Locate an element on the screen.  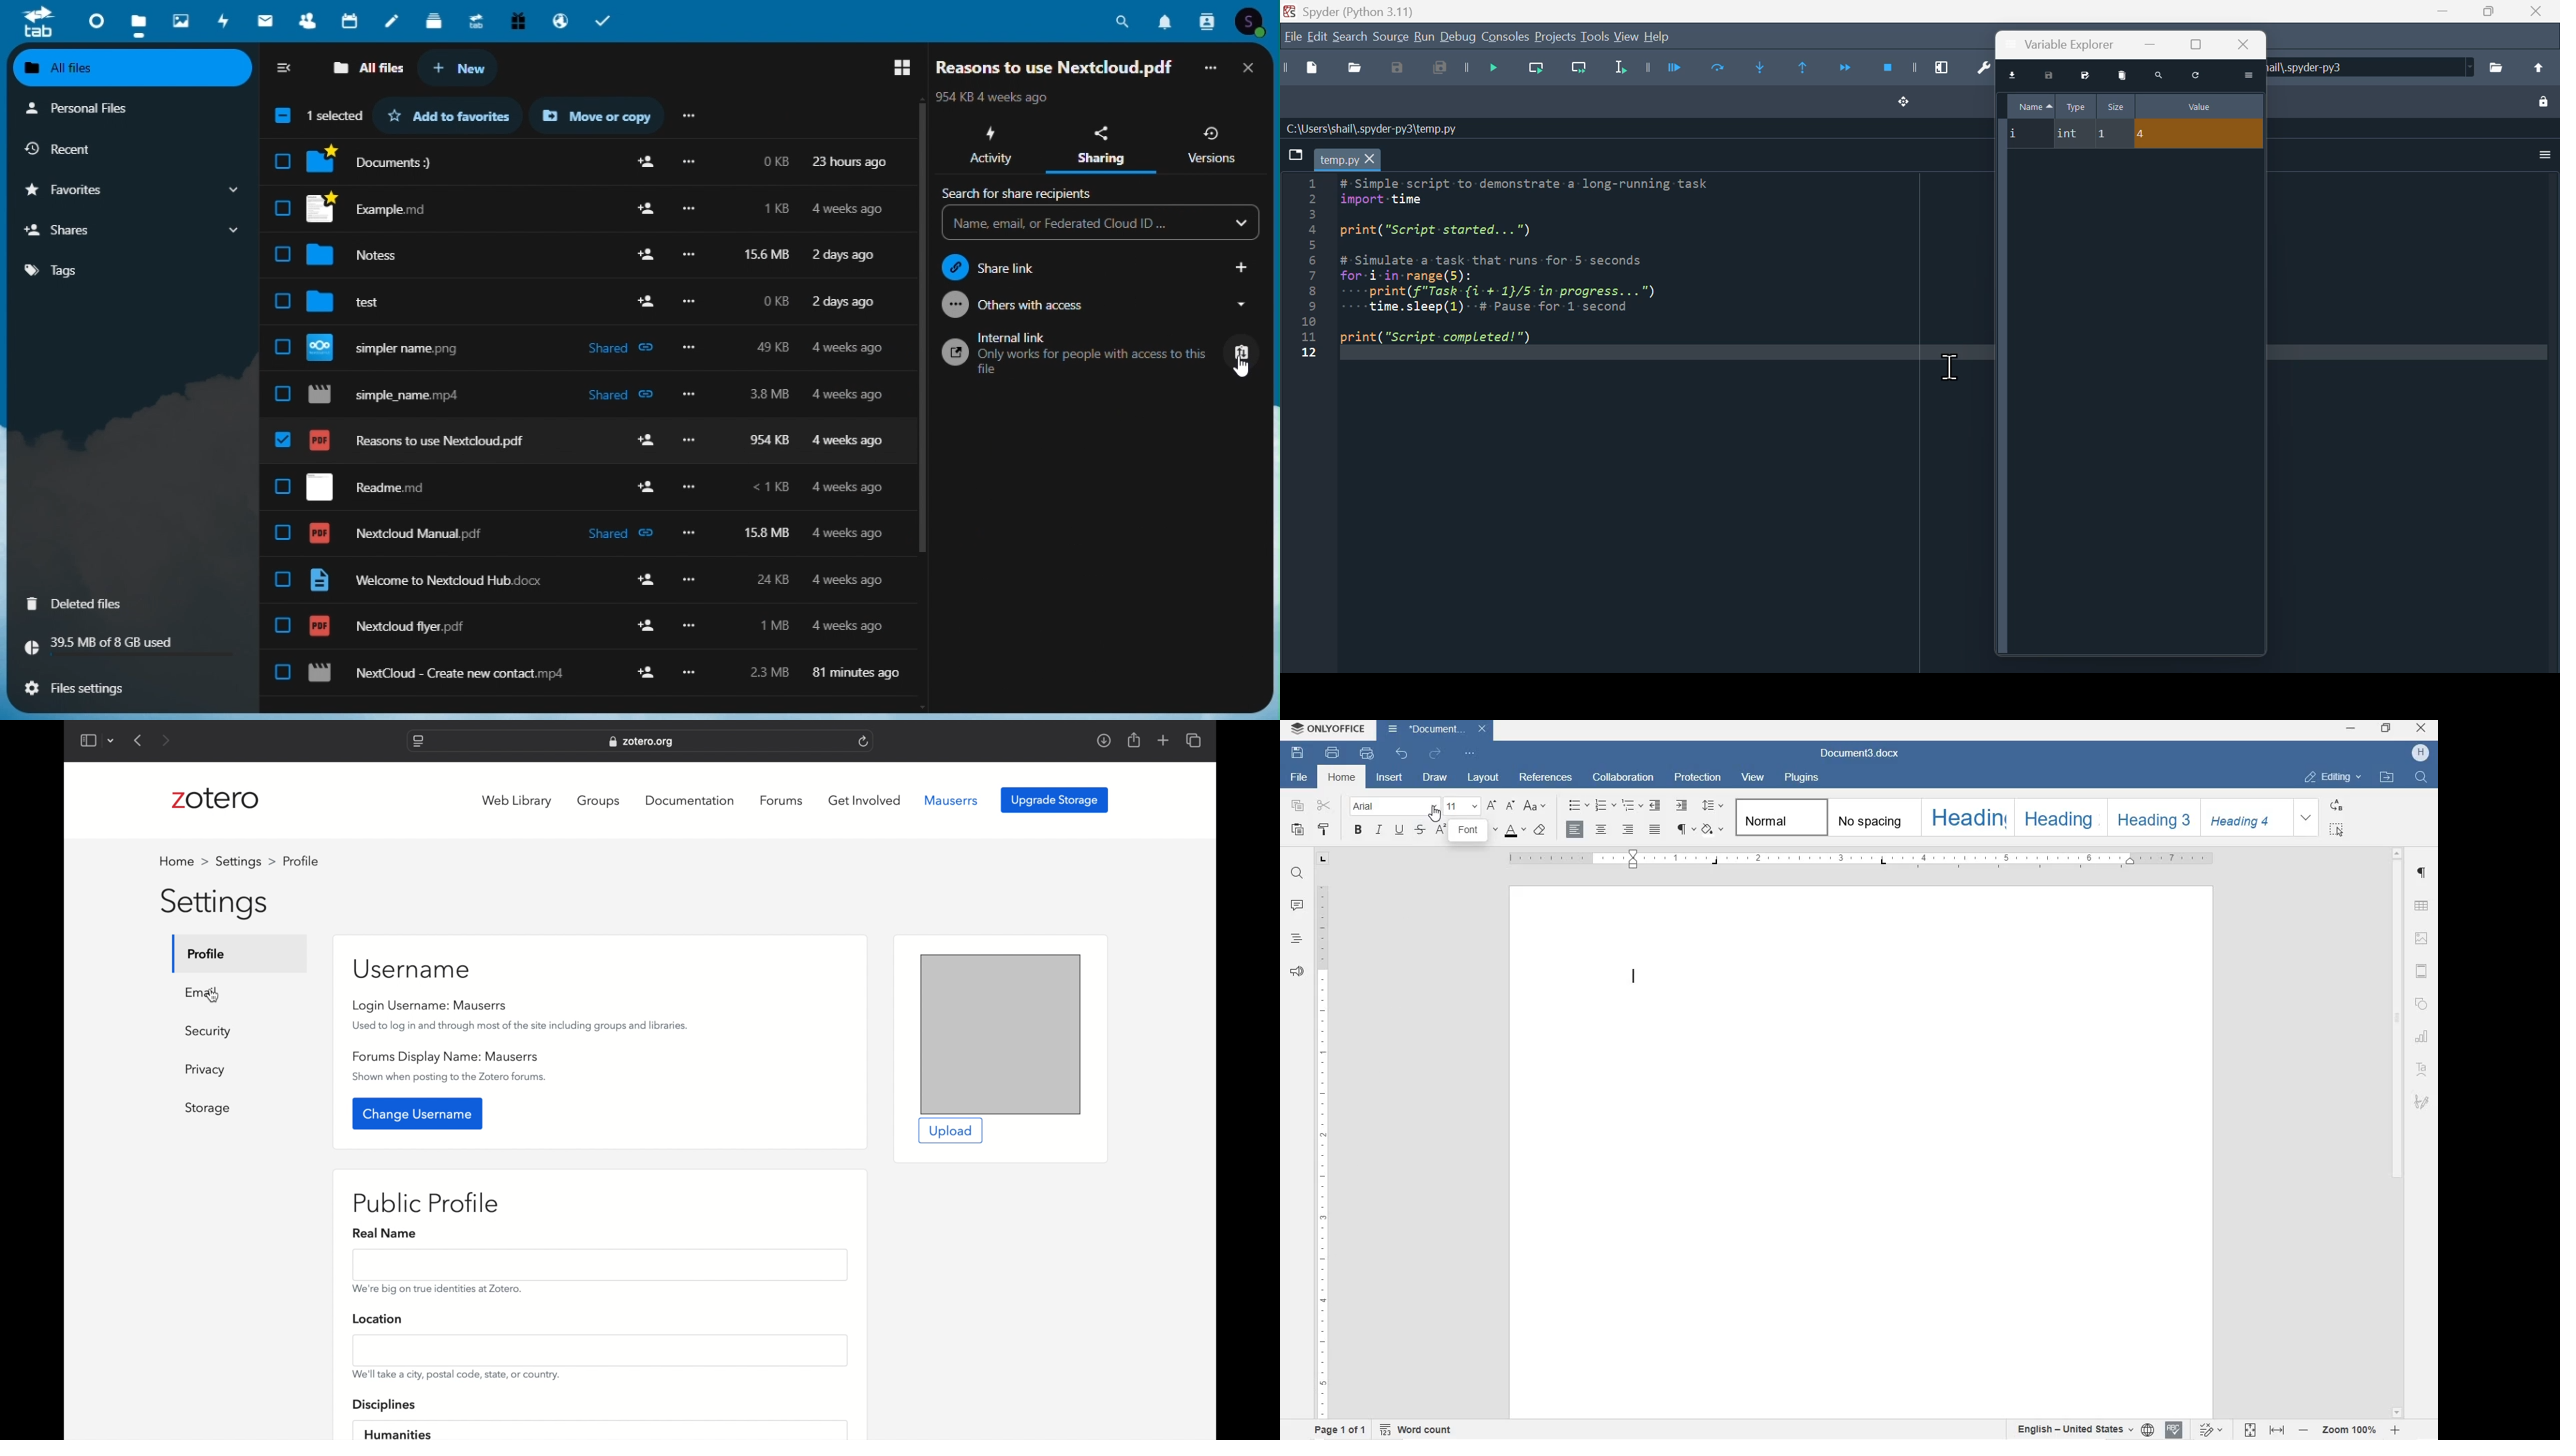
EDITOR is located at coordinates (1641, 978).